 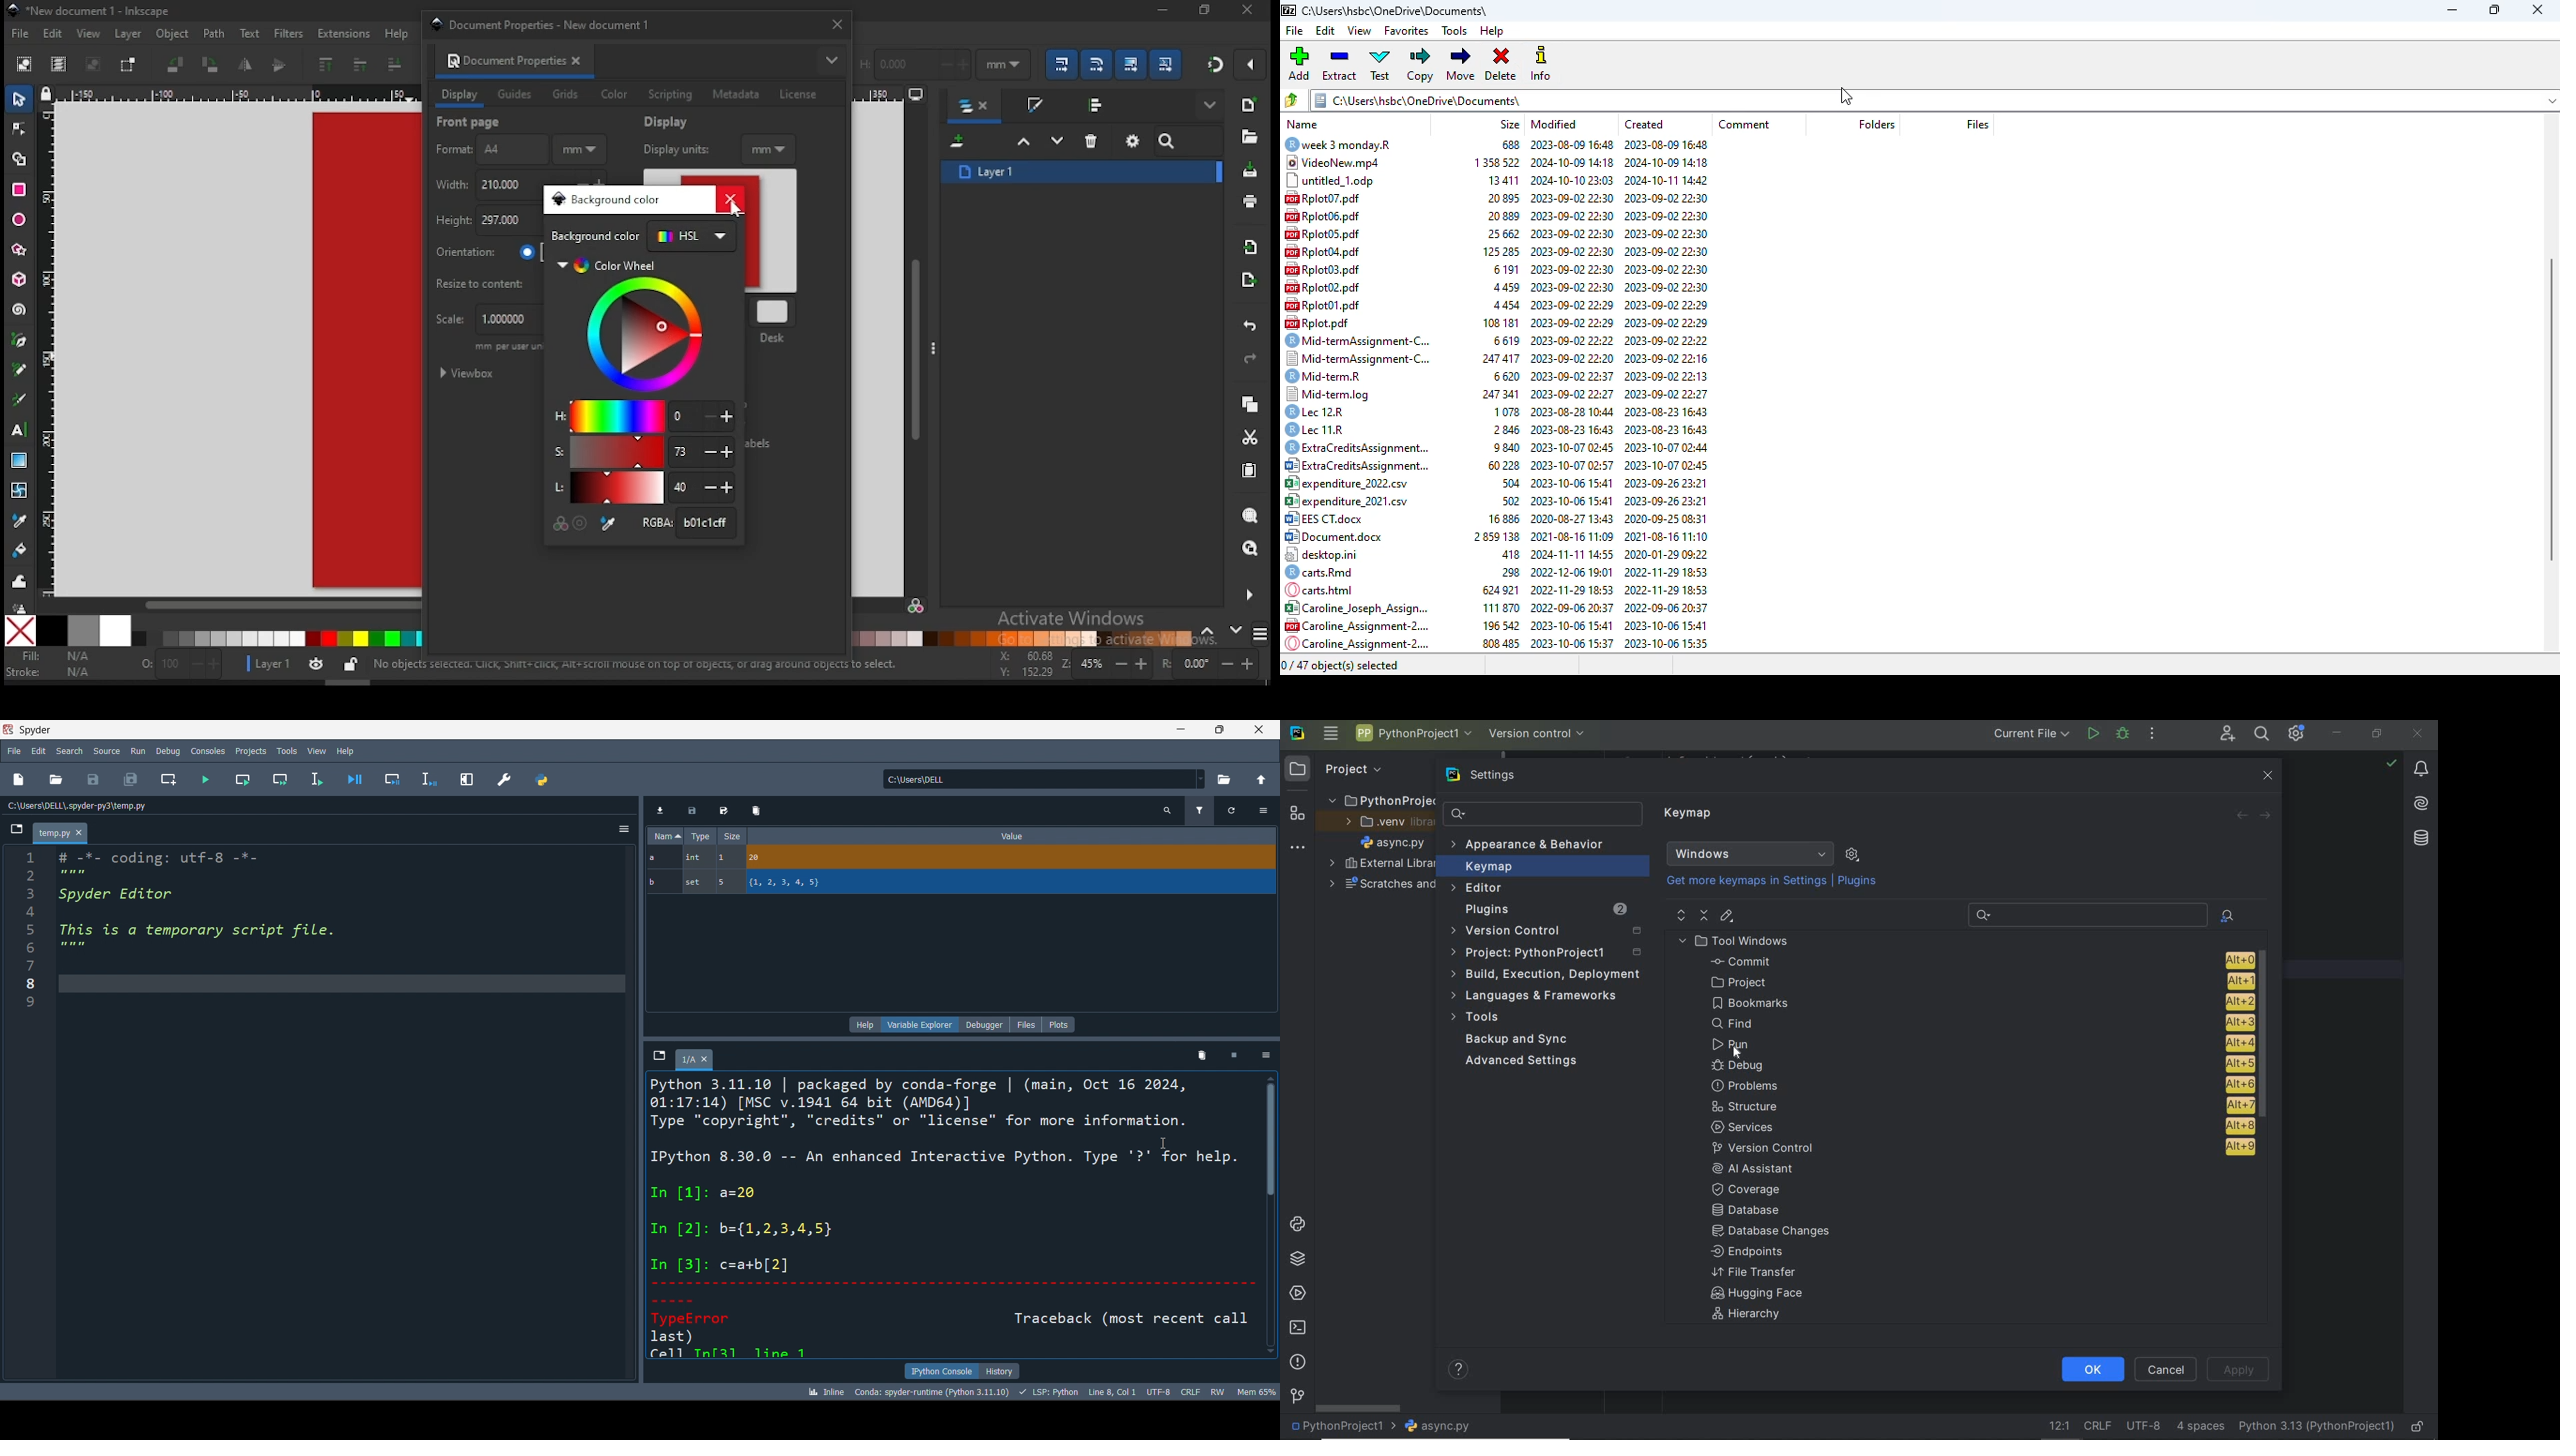 I want to click on CONDA:SPYDER-RUNTIME(PYTHON 3.11.10), so click(x=930, y=1391).